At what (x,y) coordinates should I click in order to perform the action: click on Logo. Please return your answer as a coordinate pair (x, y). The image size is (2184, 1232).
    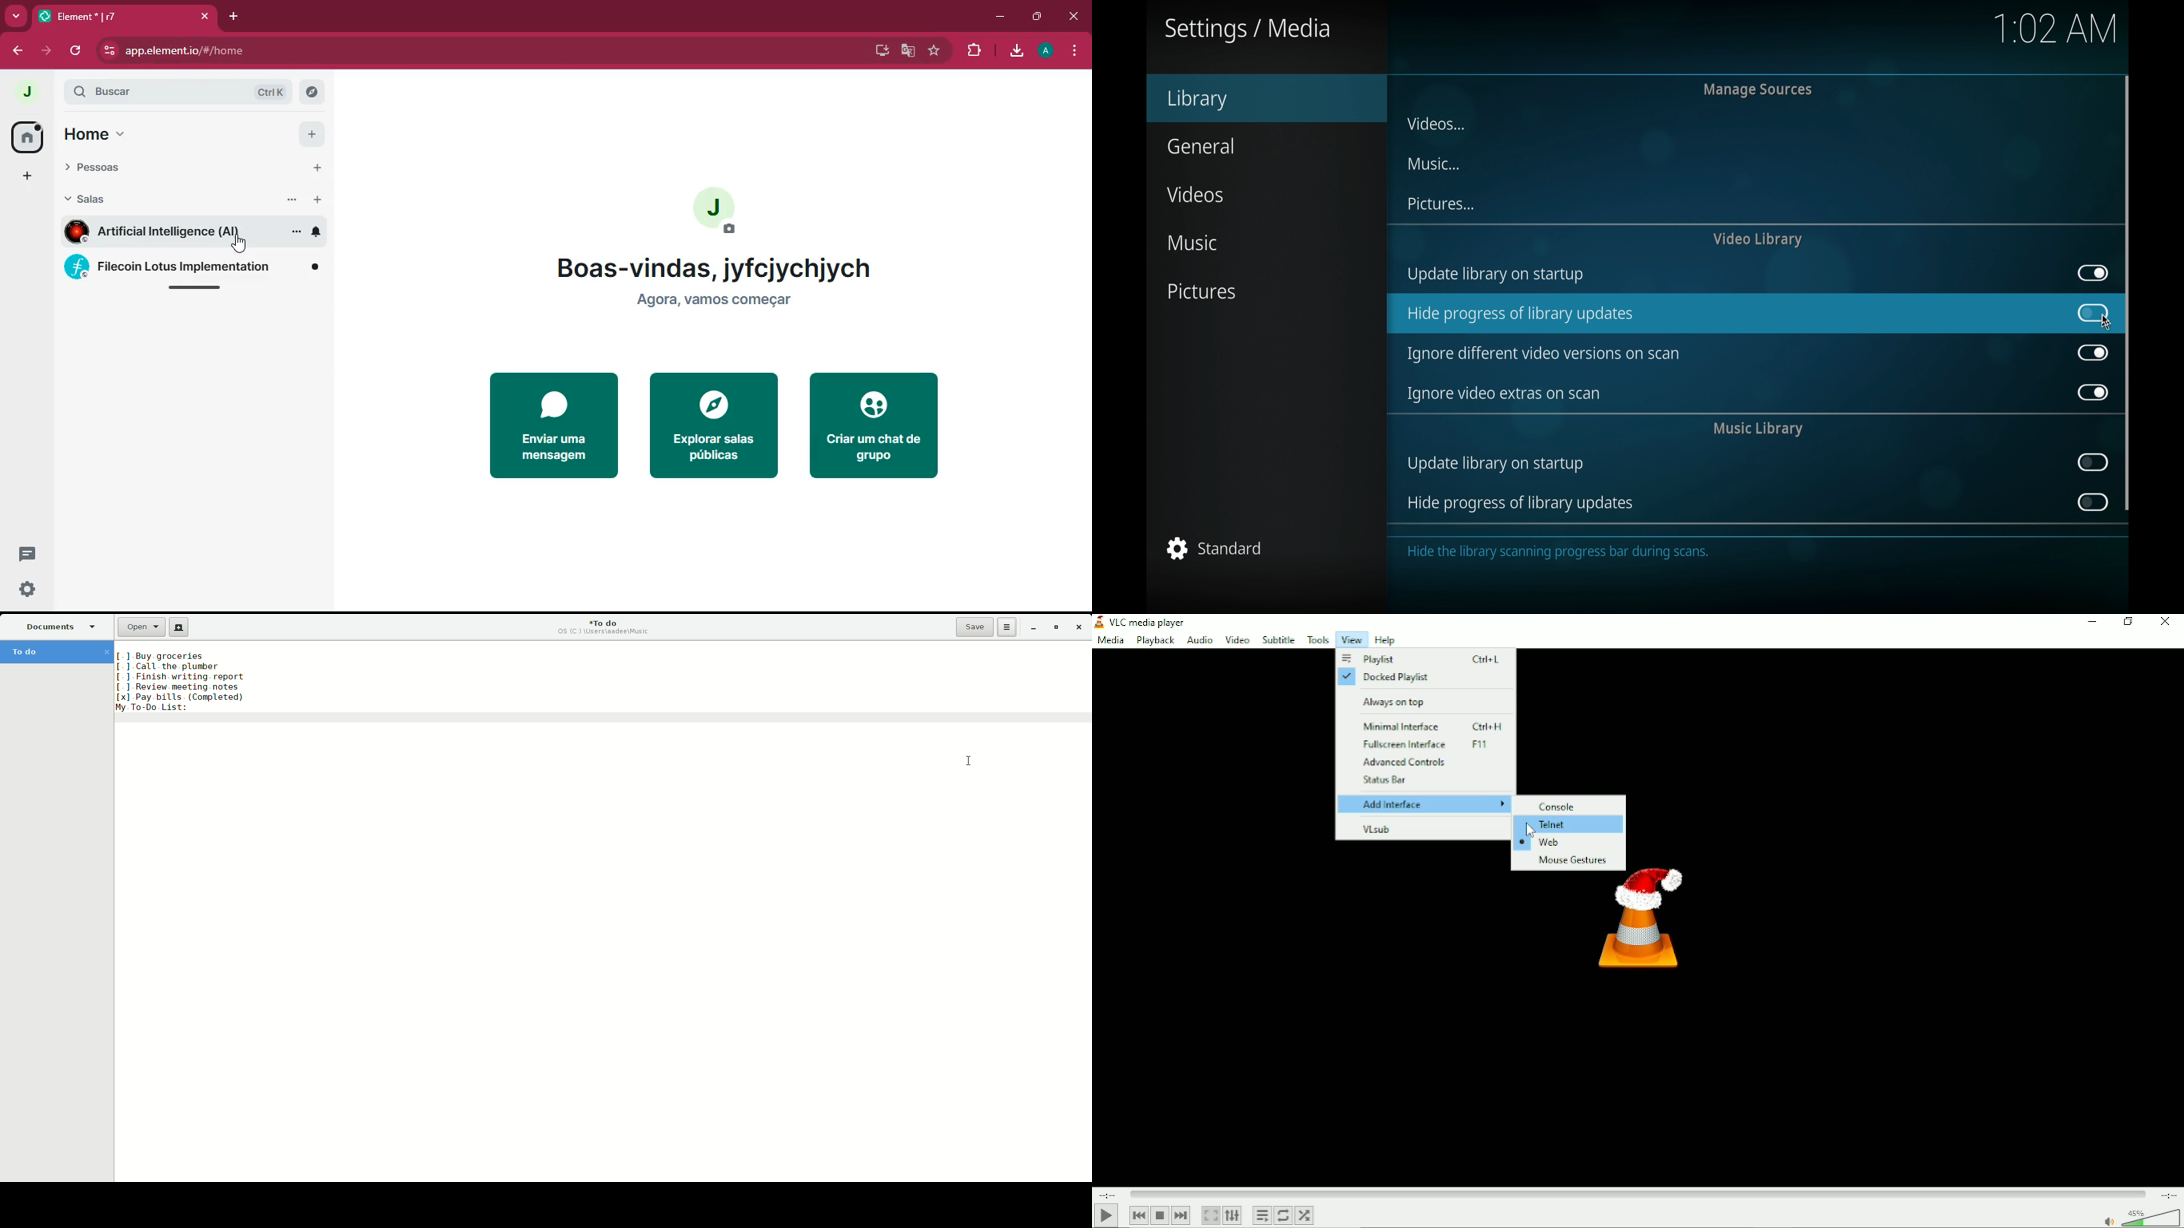
    Looking at the image, I should click on (1632, 937).